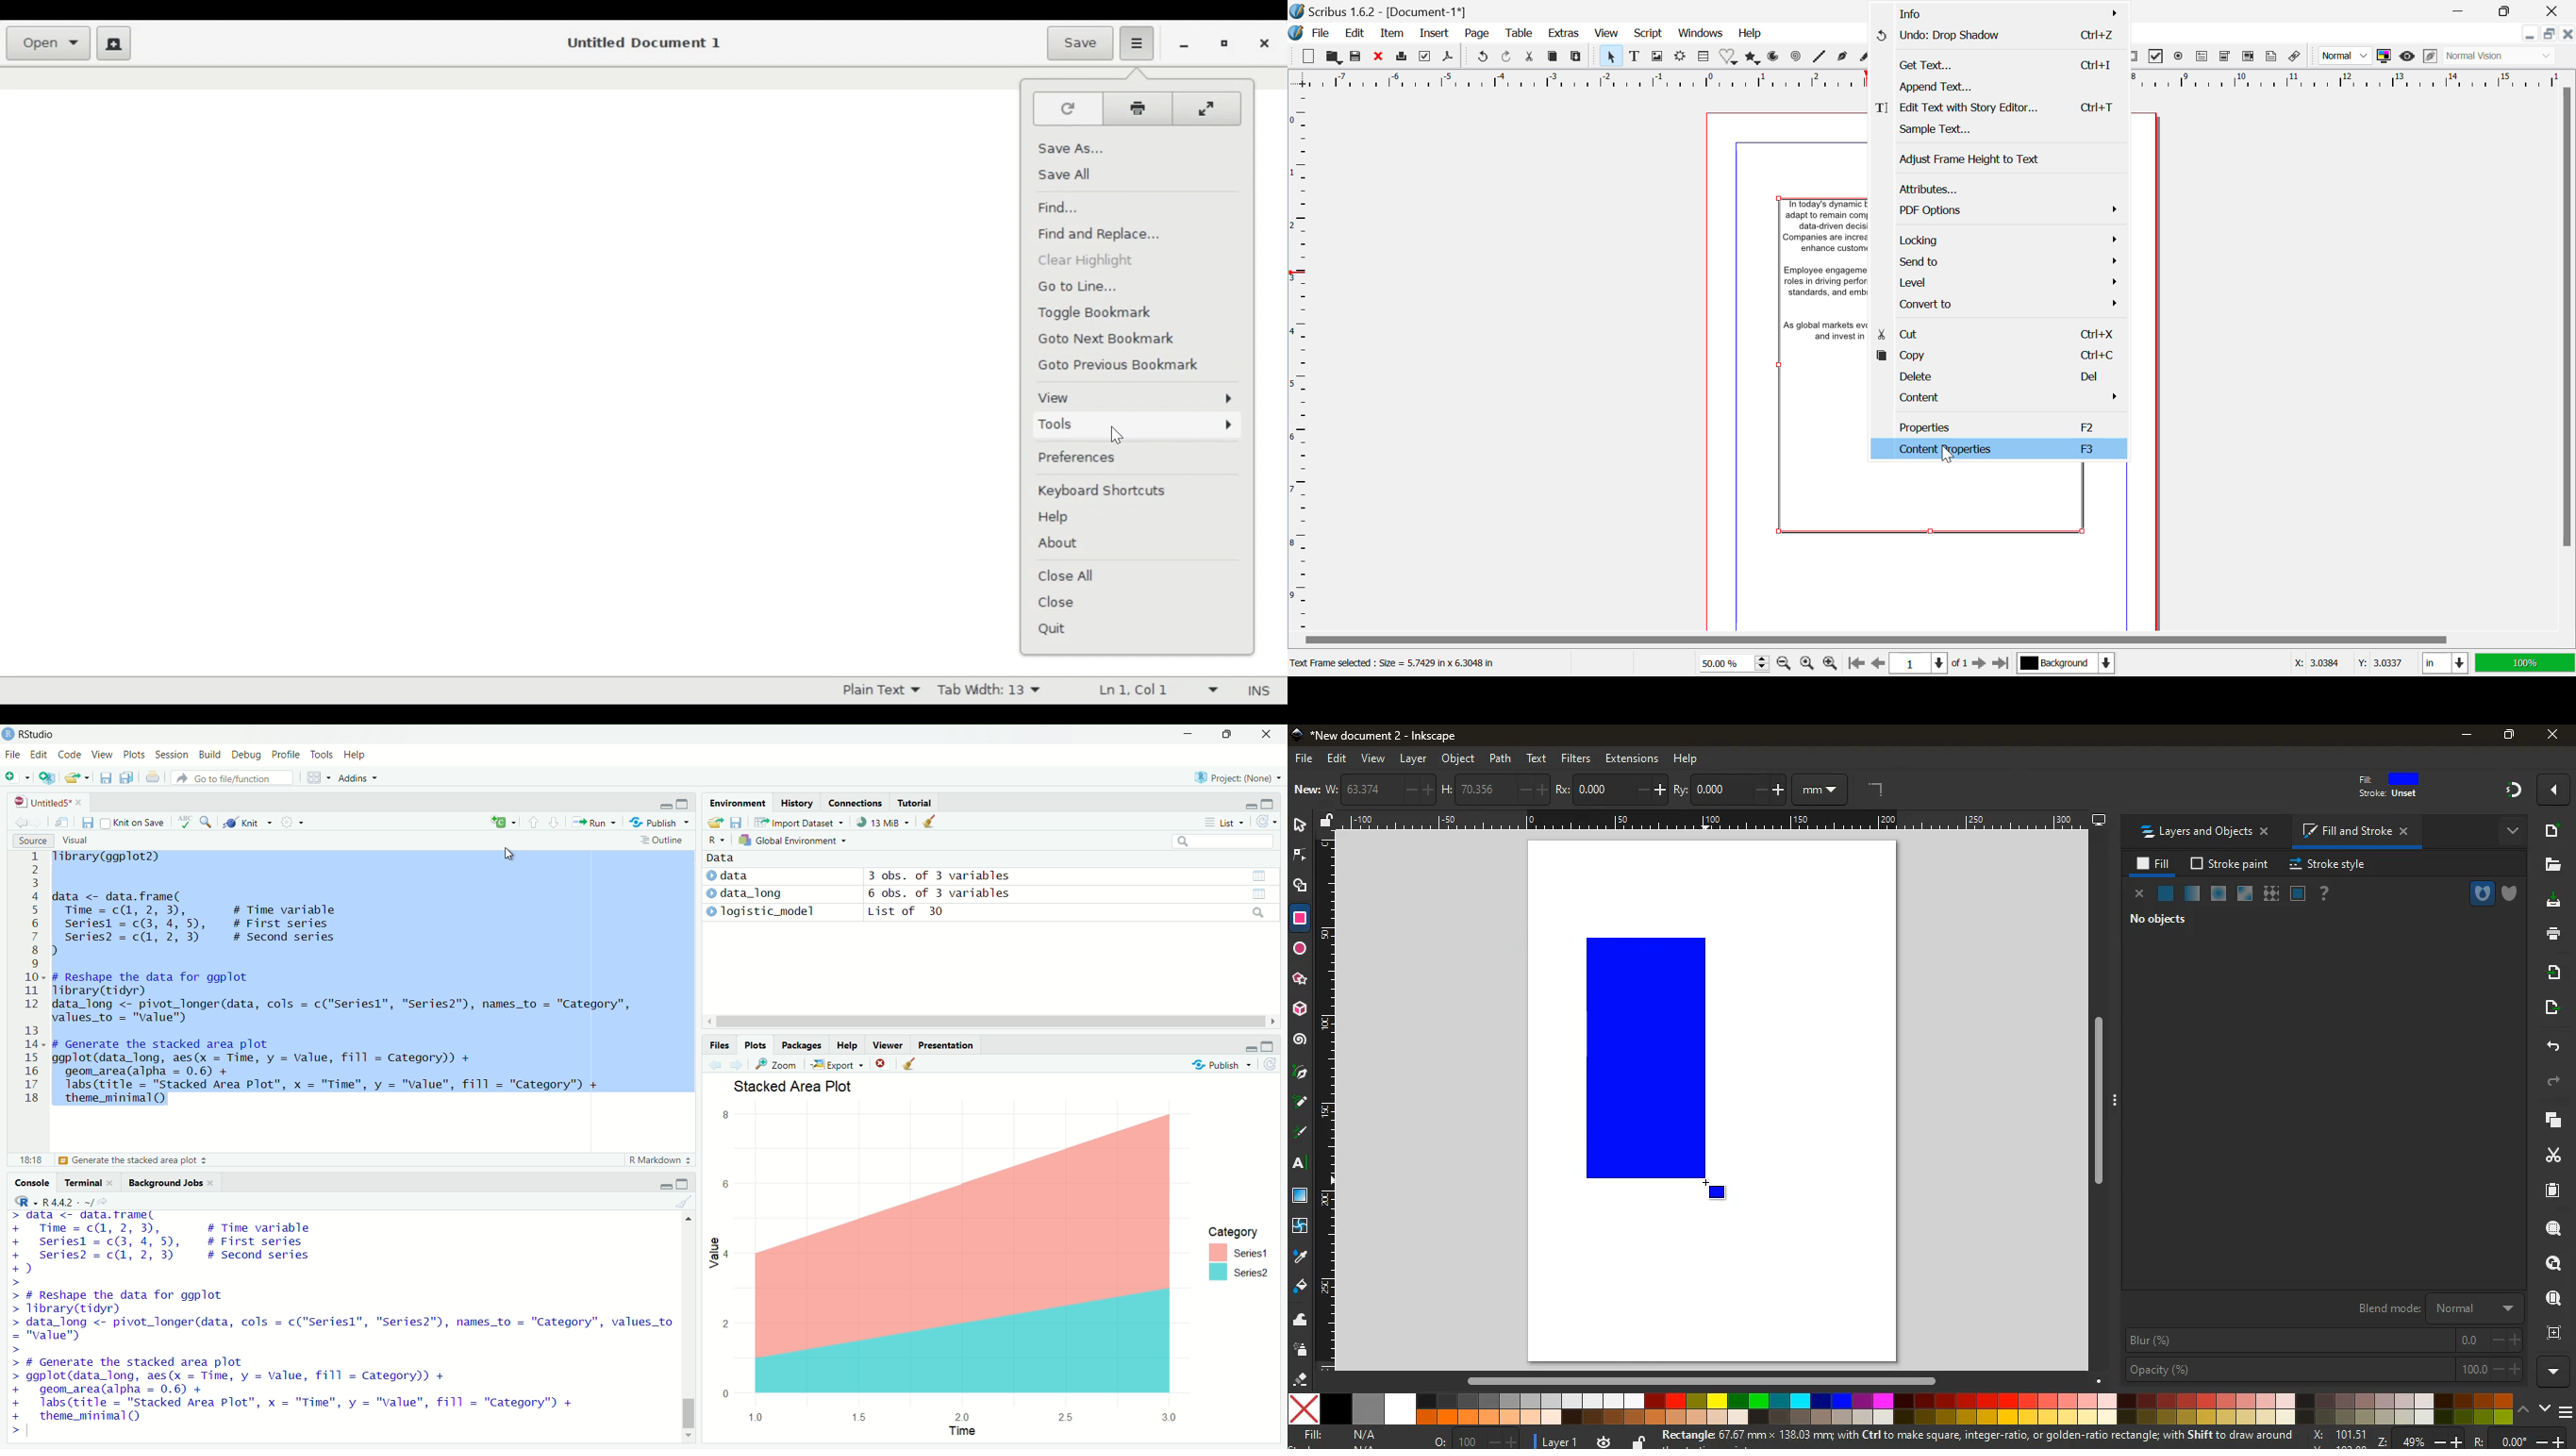  Describe the element at coordinates (1373, 759) in the screenshot. I see `view` at that location.